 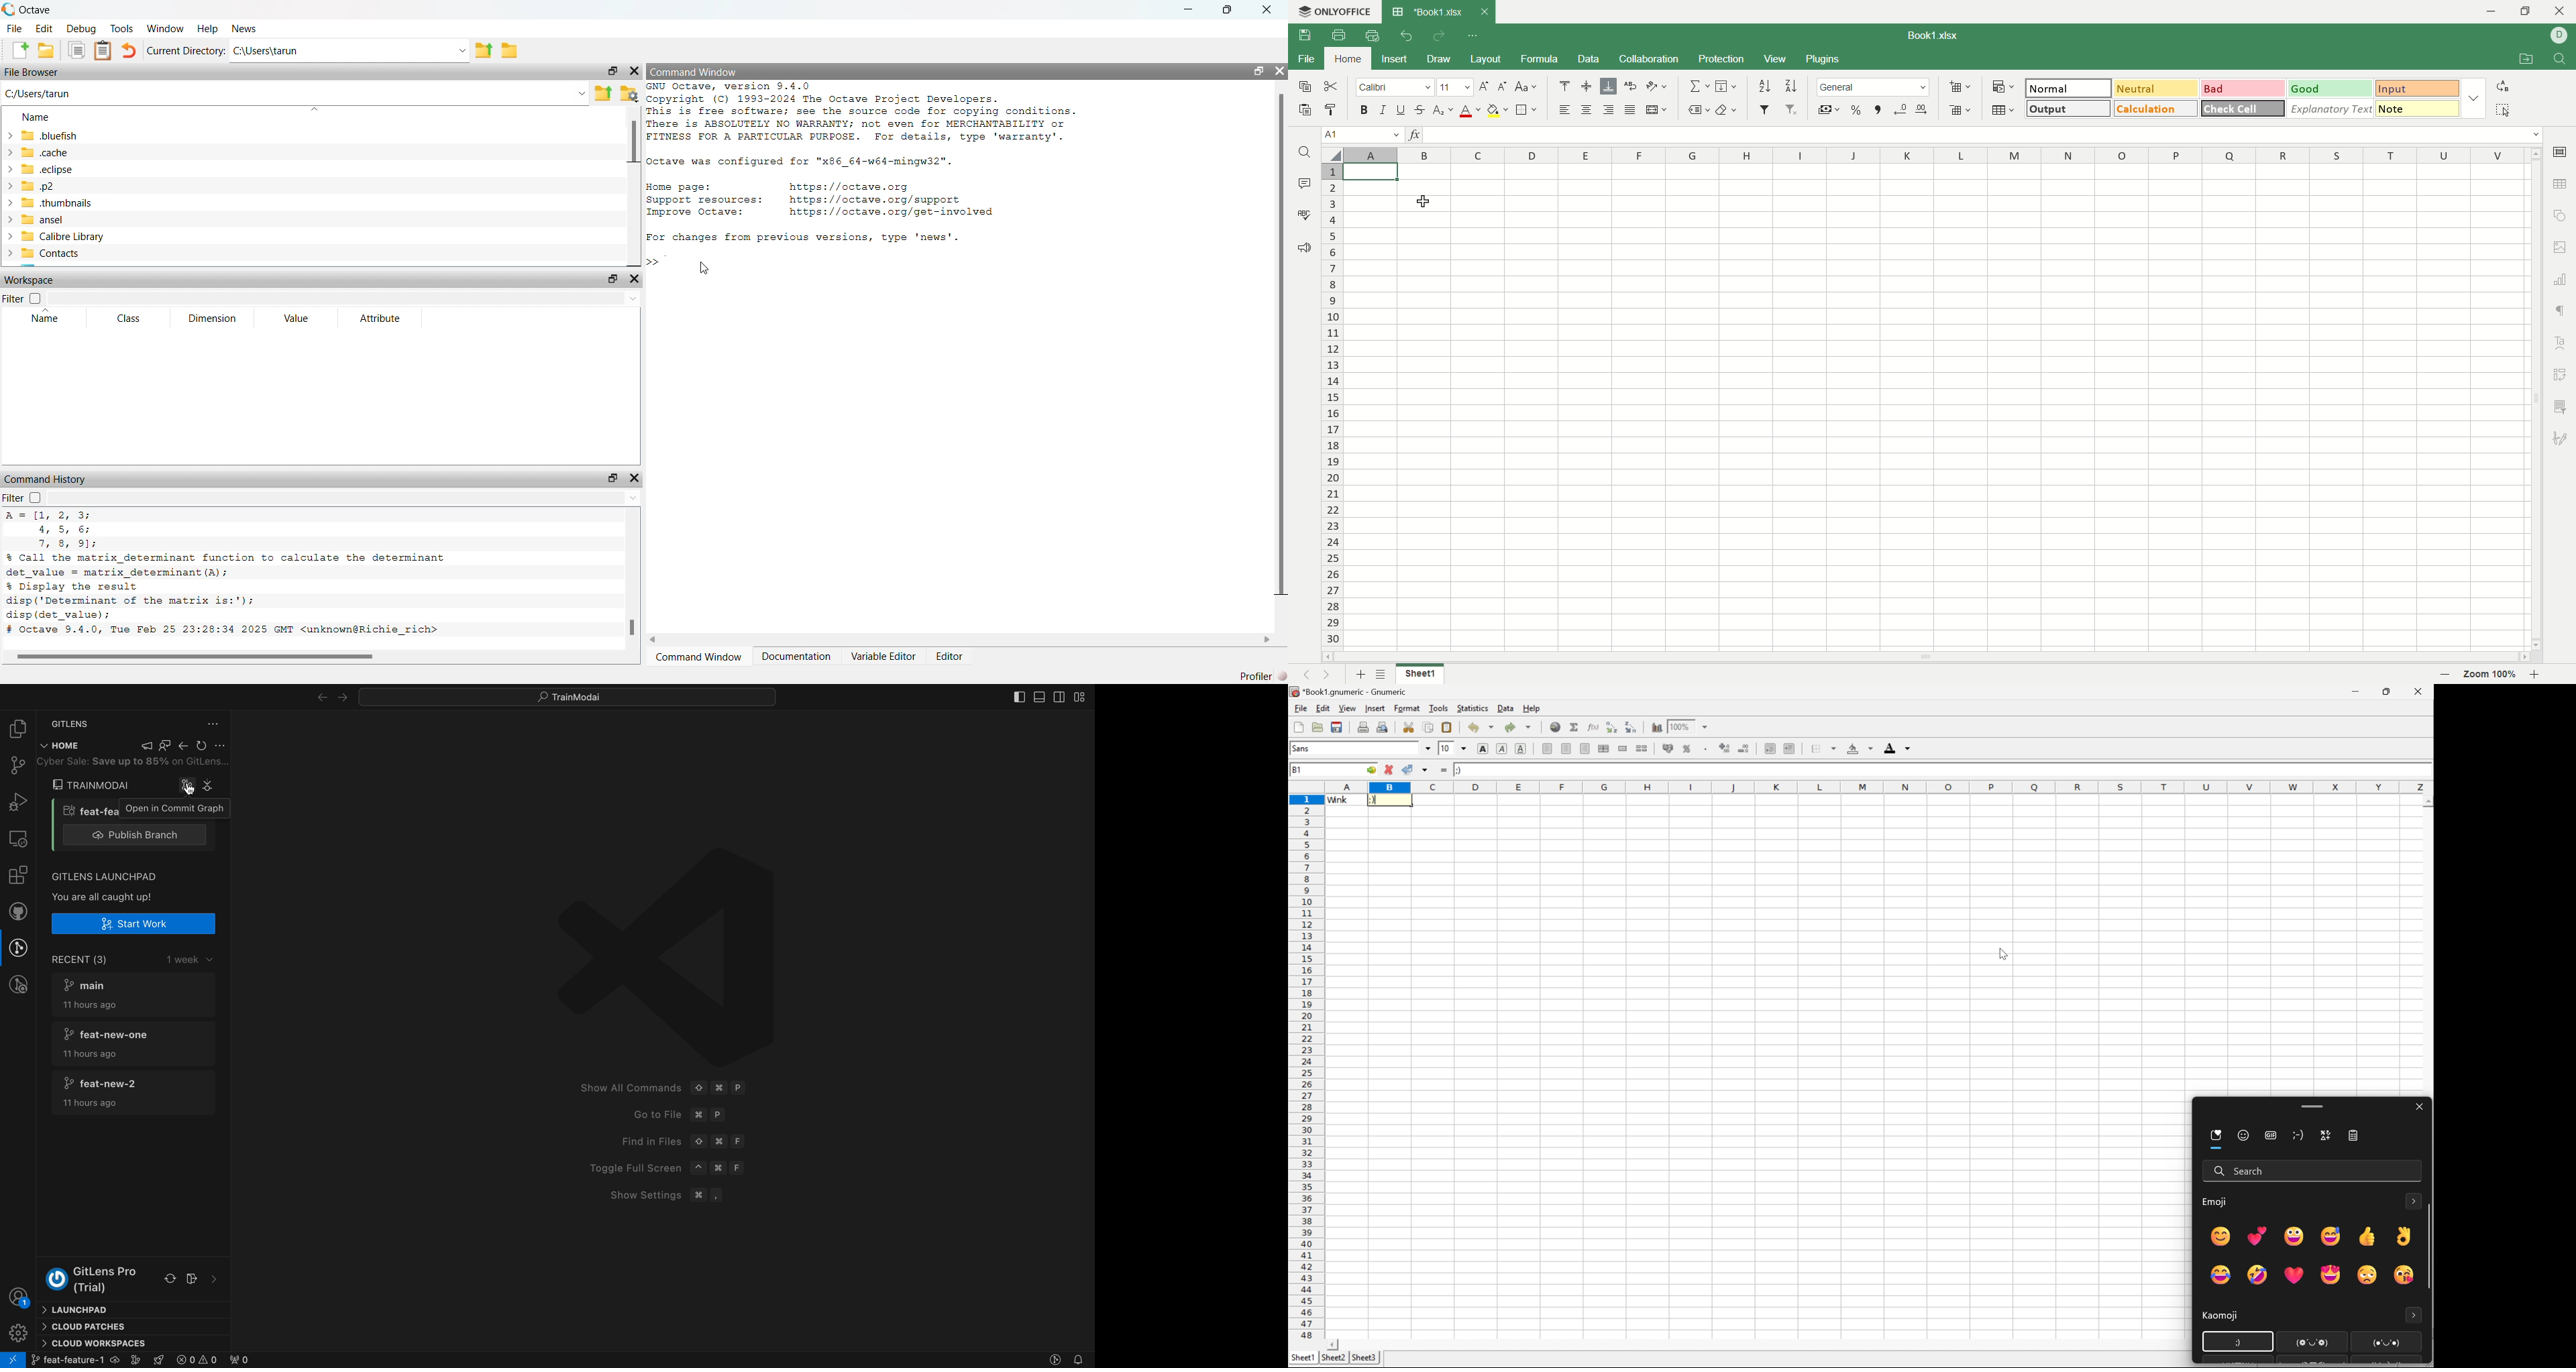 I want to click on select all, so click(x=1332, y=155).